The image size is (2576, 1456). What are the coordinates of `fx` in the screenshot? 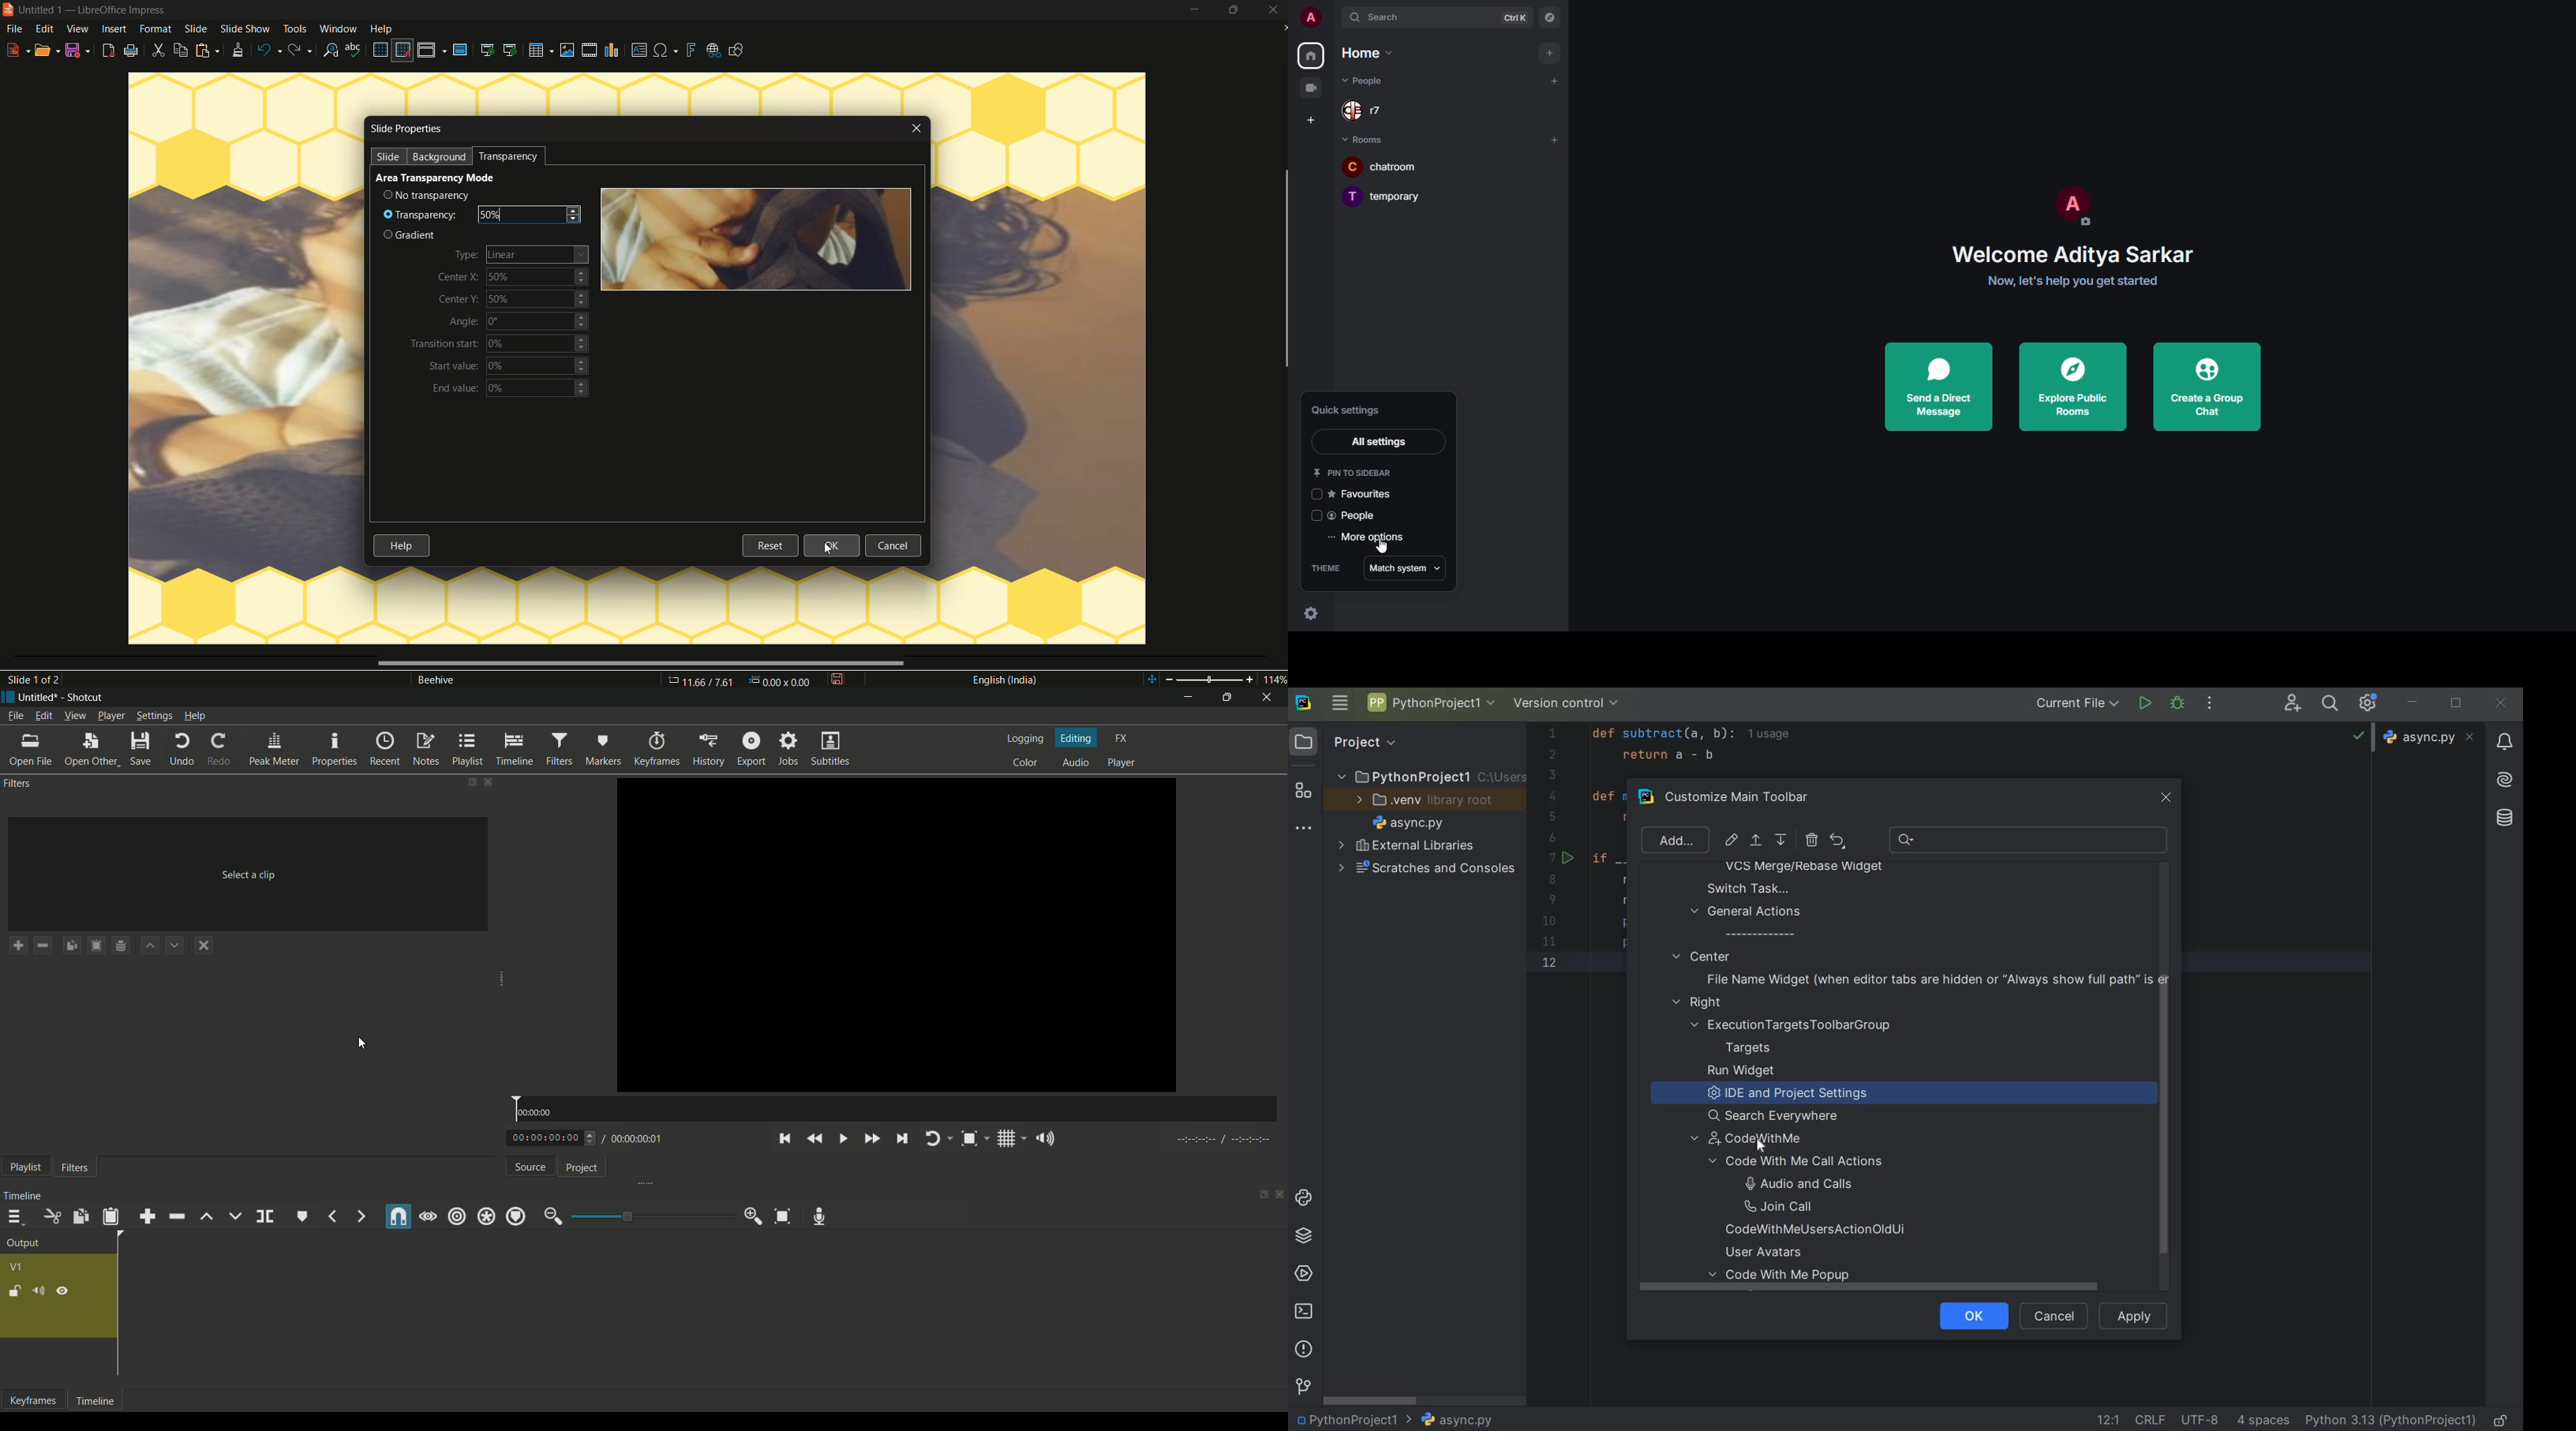 It's located at (1122, 738).